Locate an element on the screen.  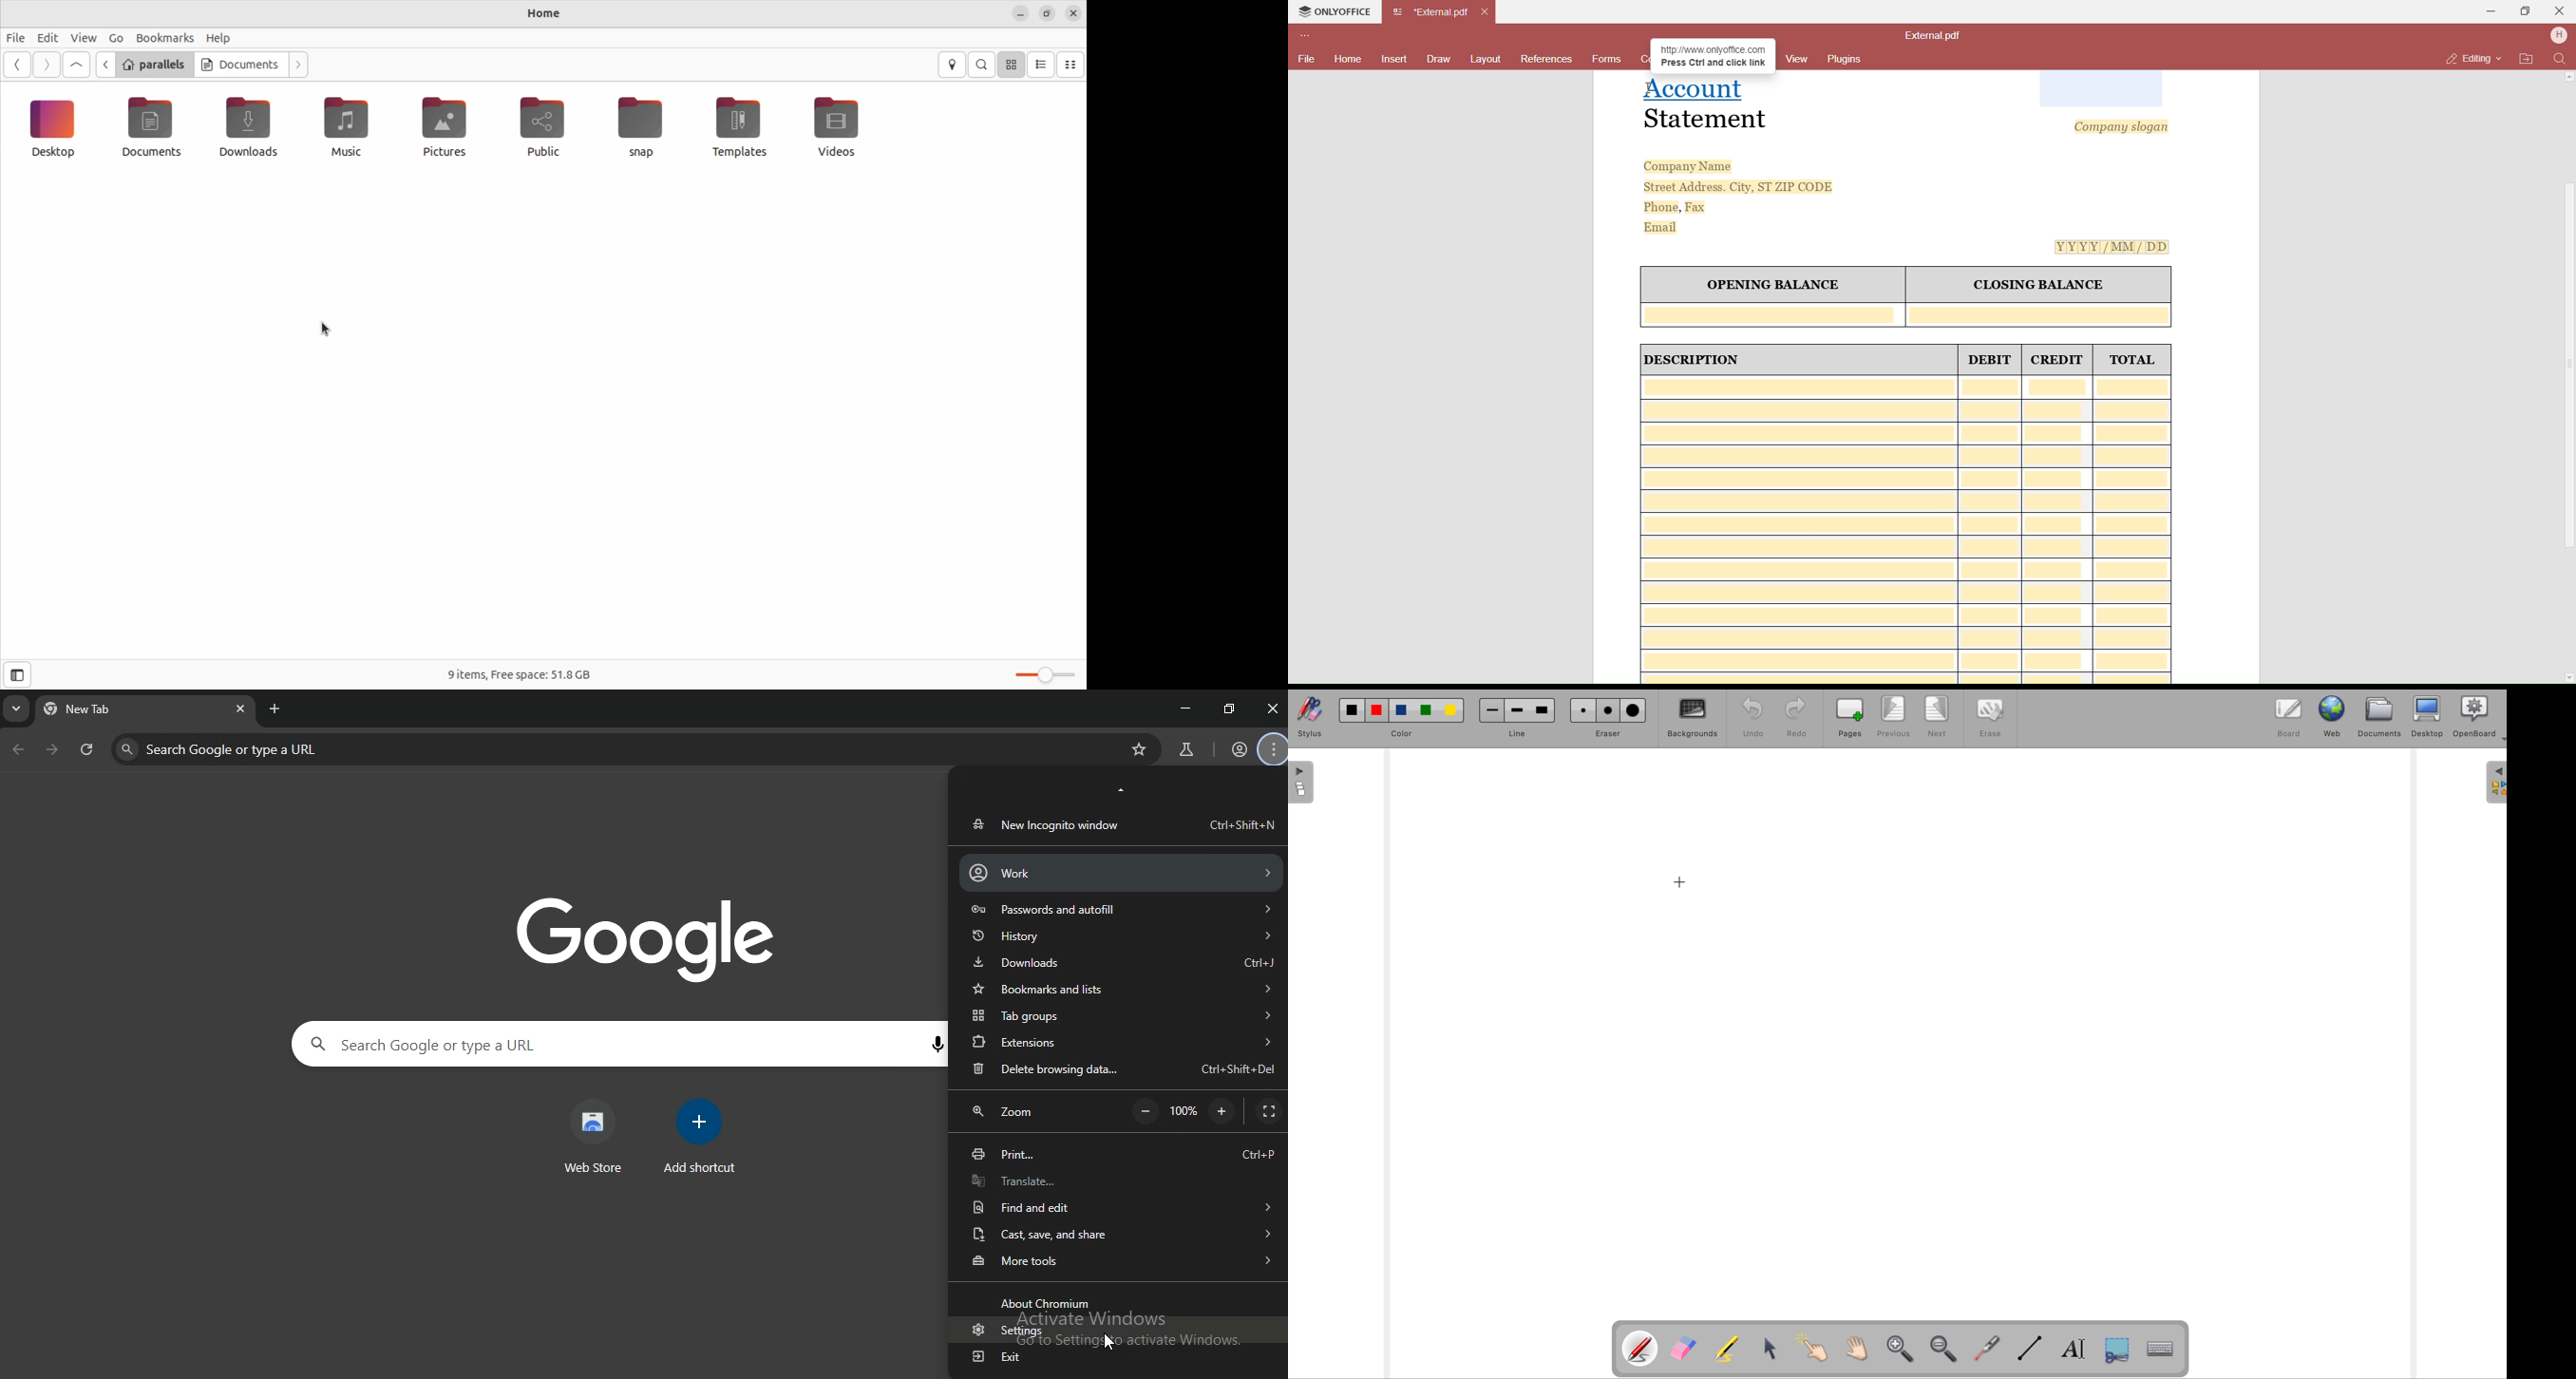
translate is located at coordinates (1118, 1180).